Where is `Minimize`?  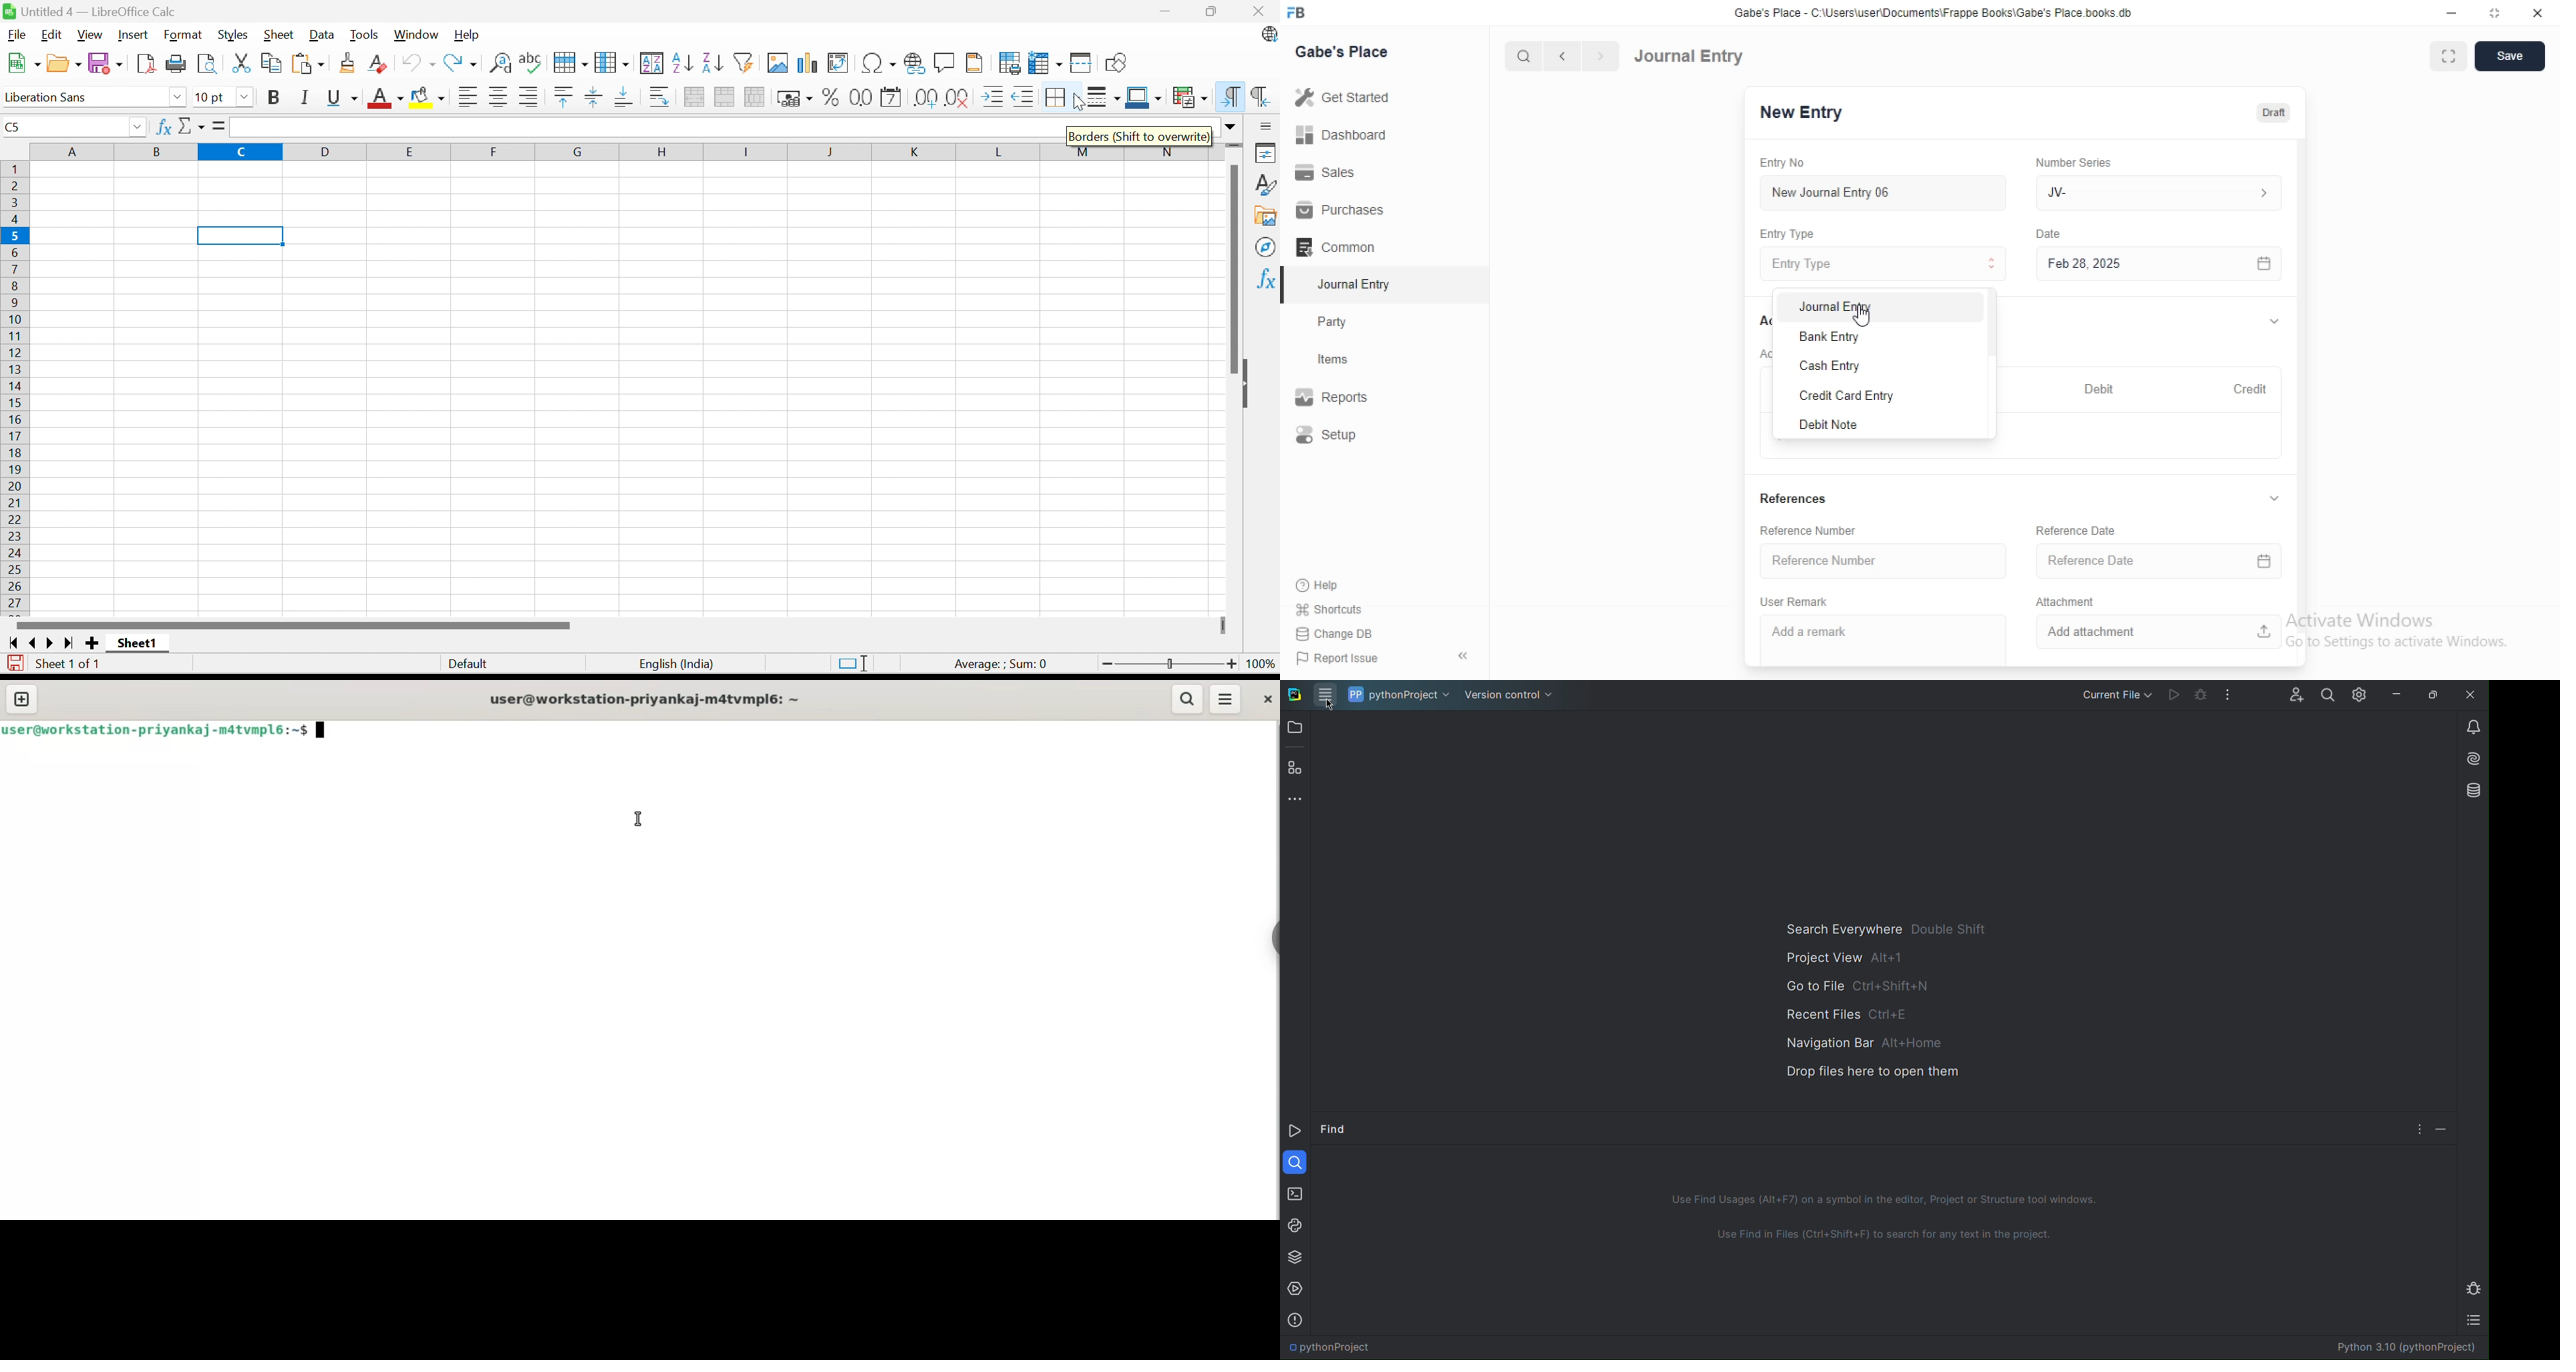 Minimize is located at coordinates (2398, 695).